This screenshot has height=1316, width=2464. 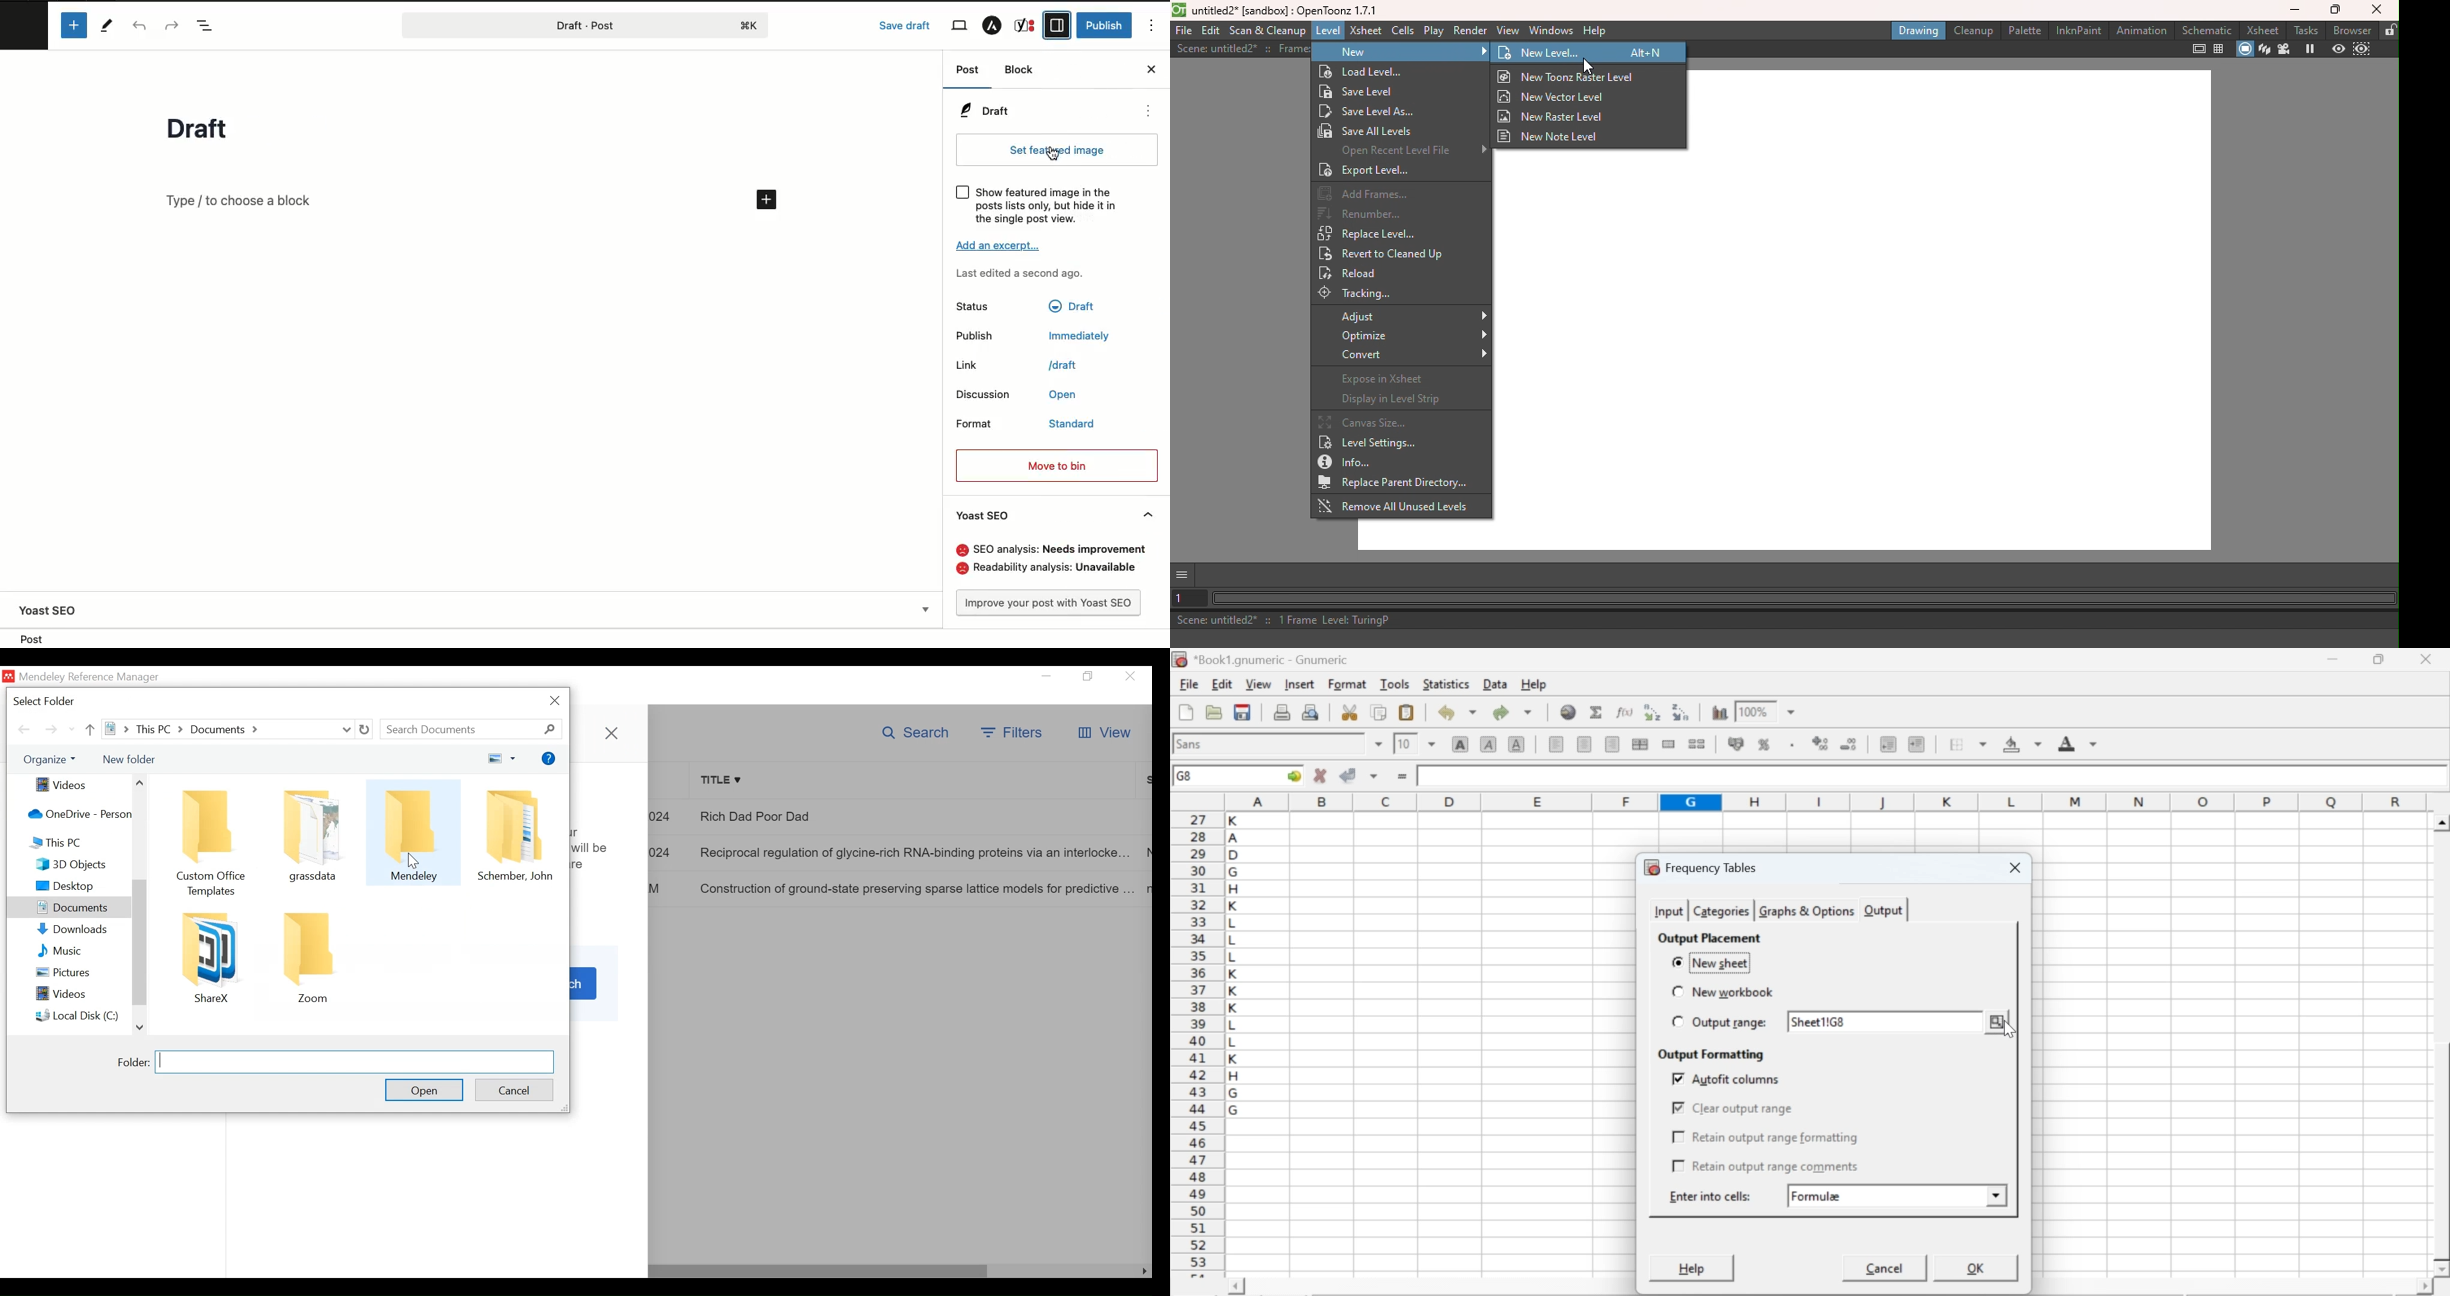 What do you see at coordinates (1348, 684) in the screenshot?
I see `format` at bounding box center [1348, 684].